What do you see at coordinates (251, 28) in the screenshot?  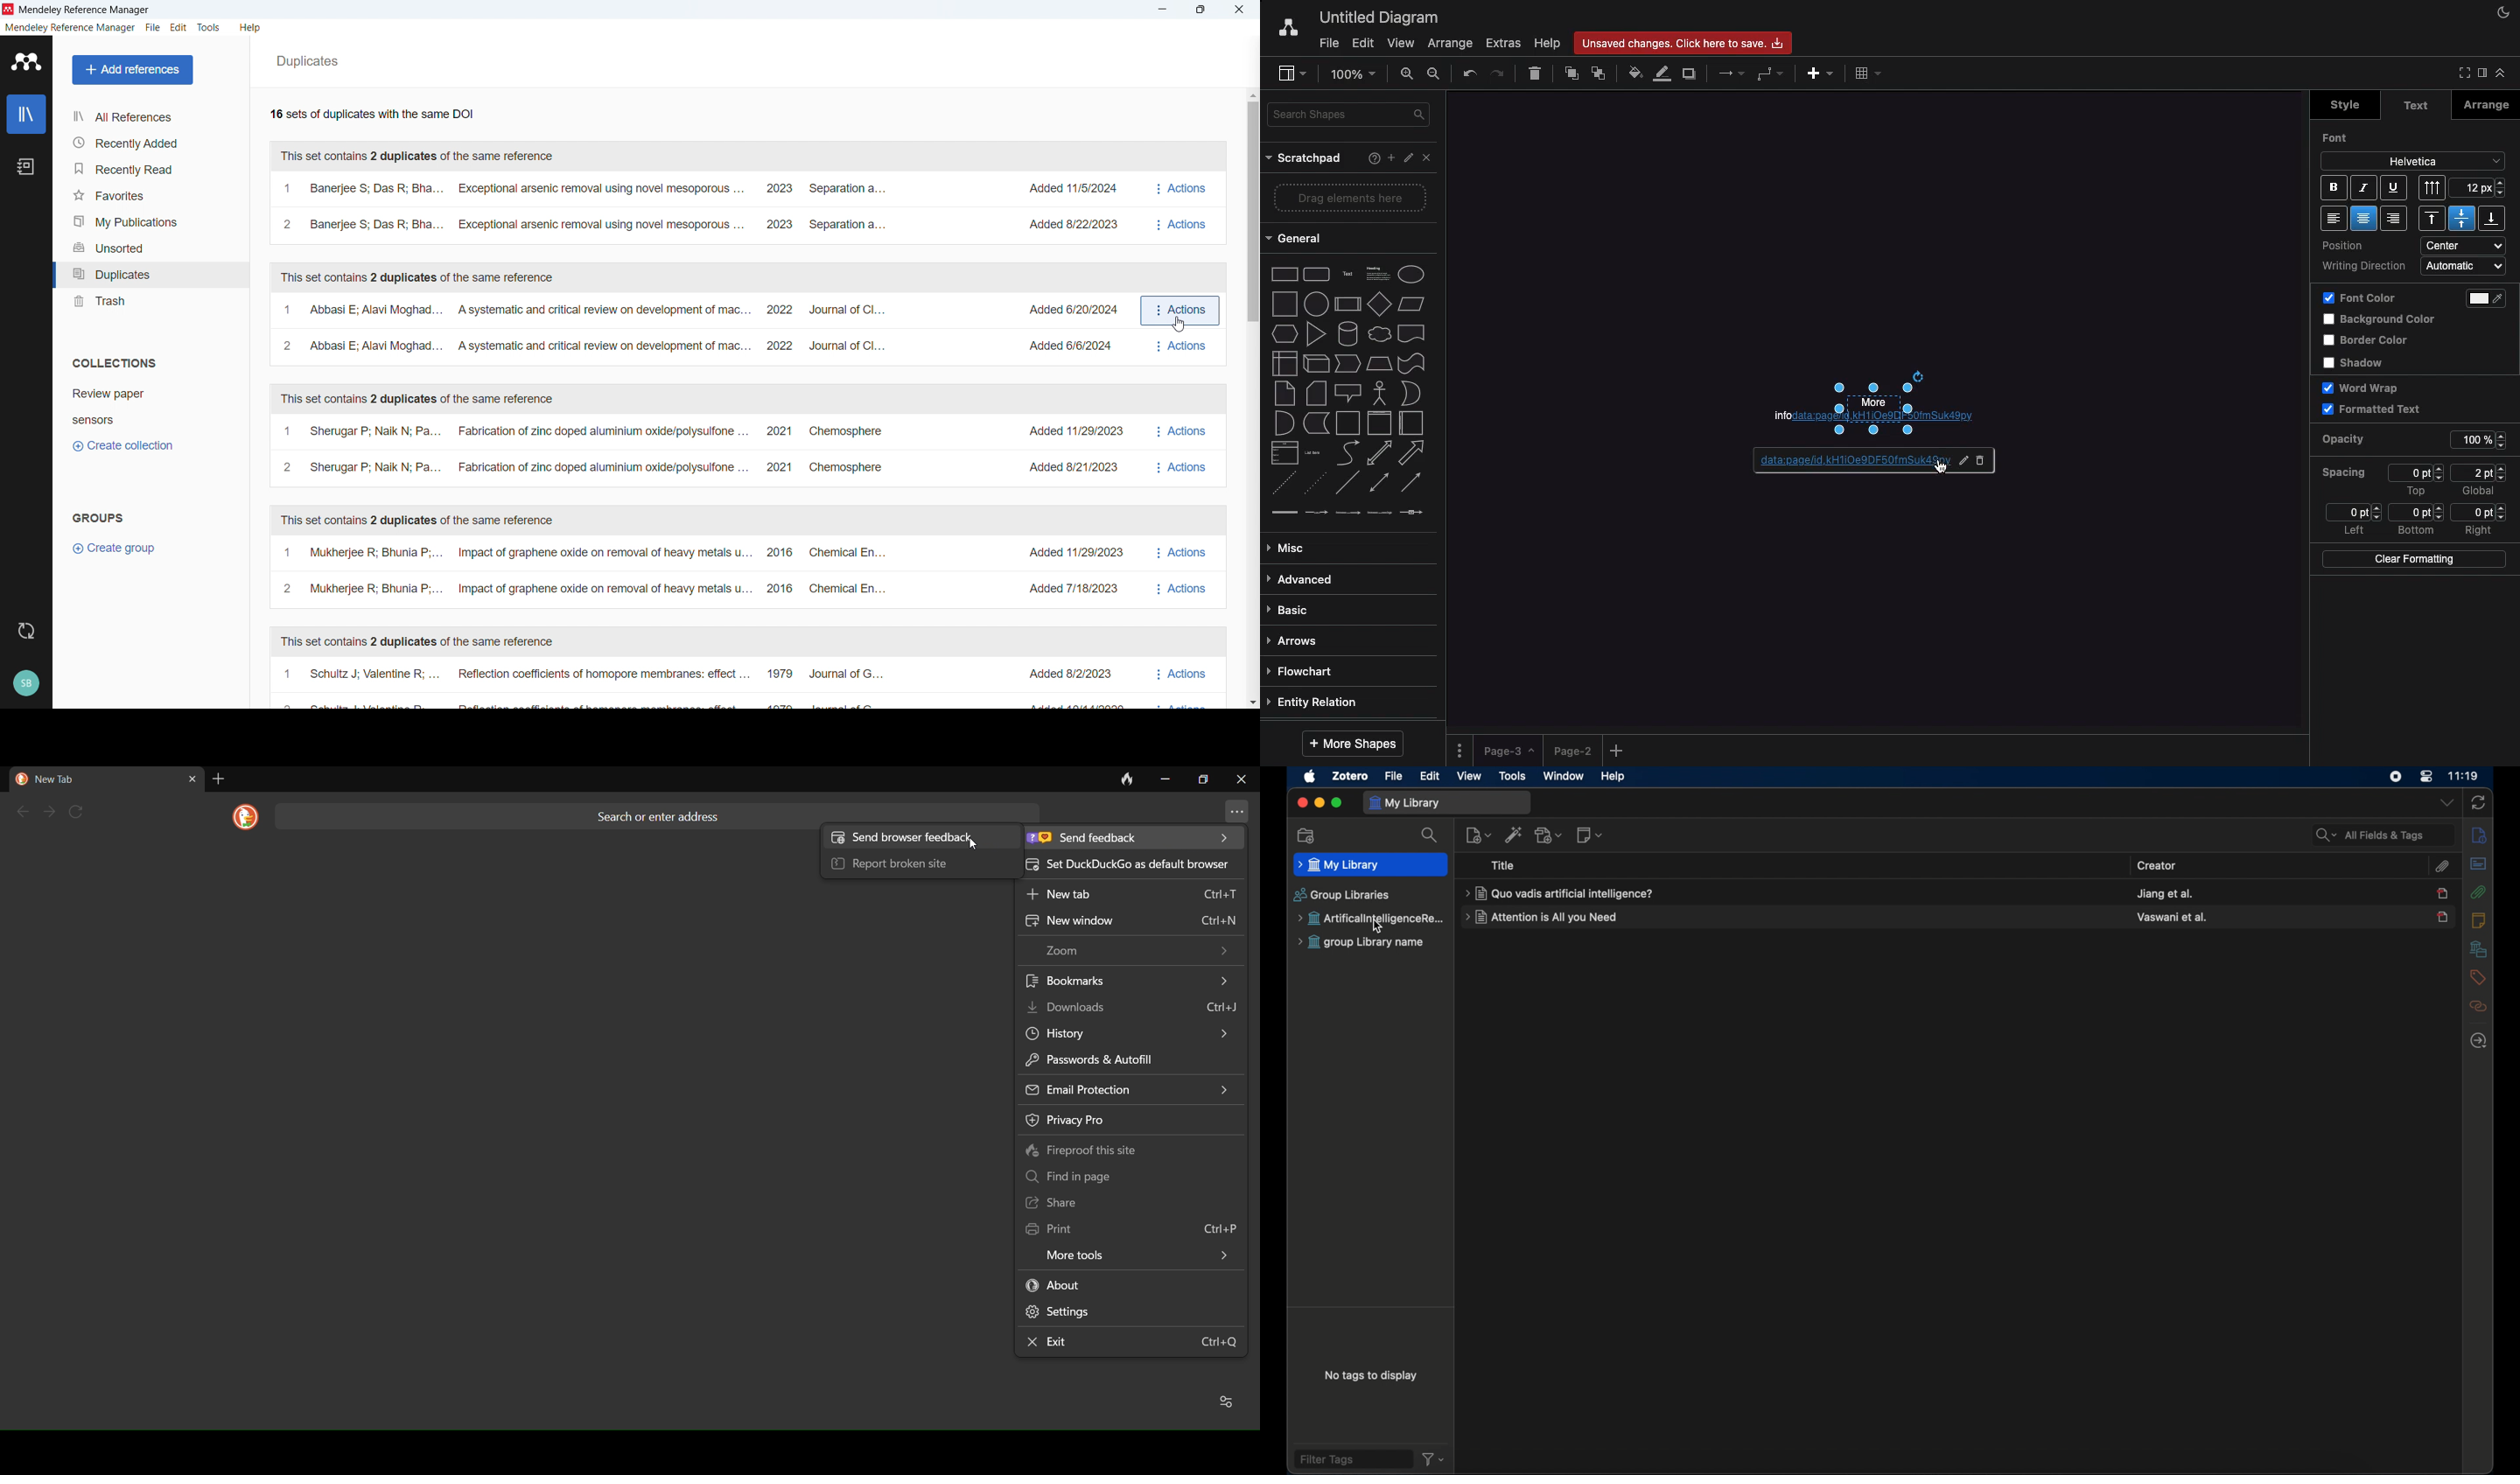 I see `help` at bounding box center [251, 28].